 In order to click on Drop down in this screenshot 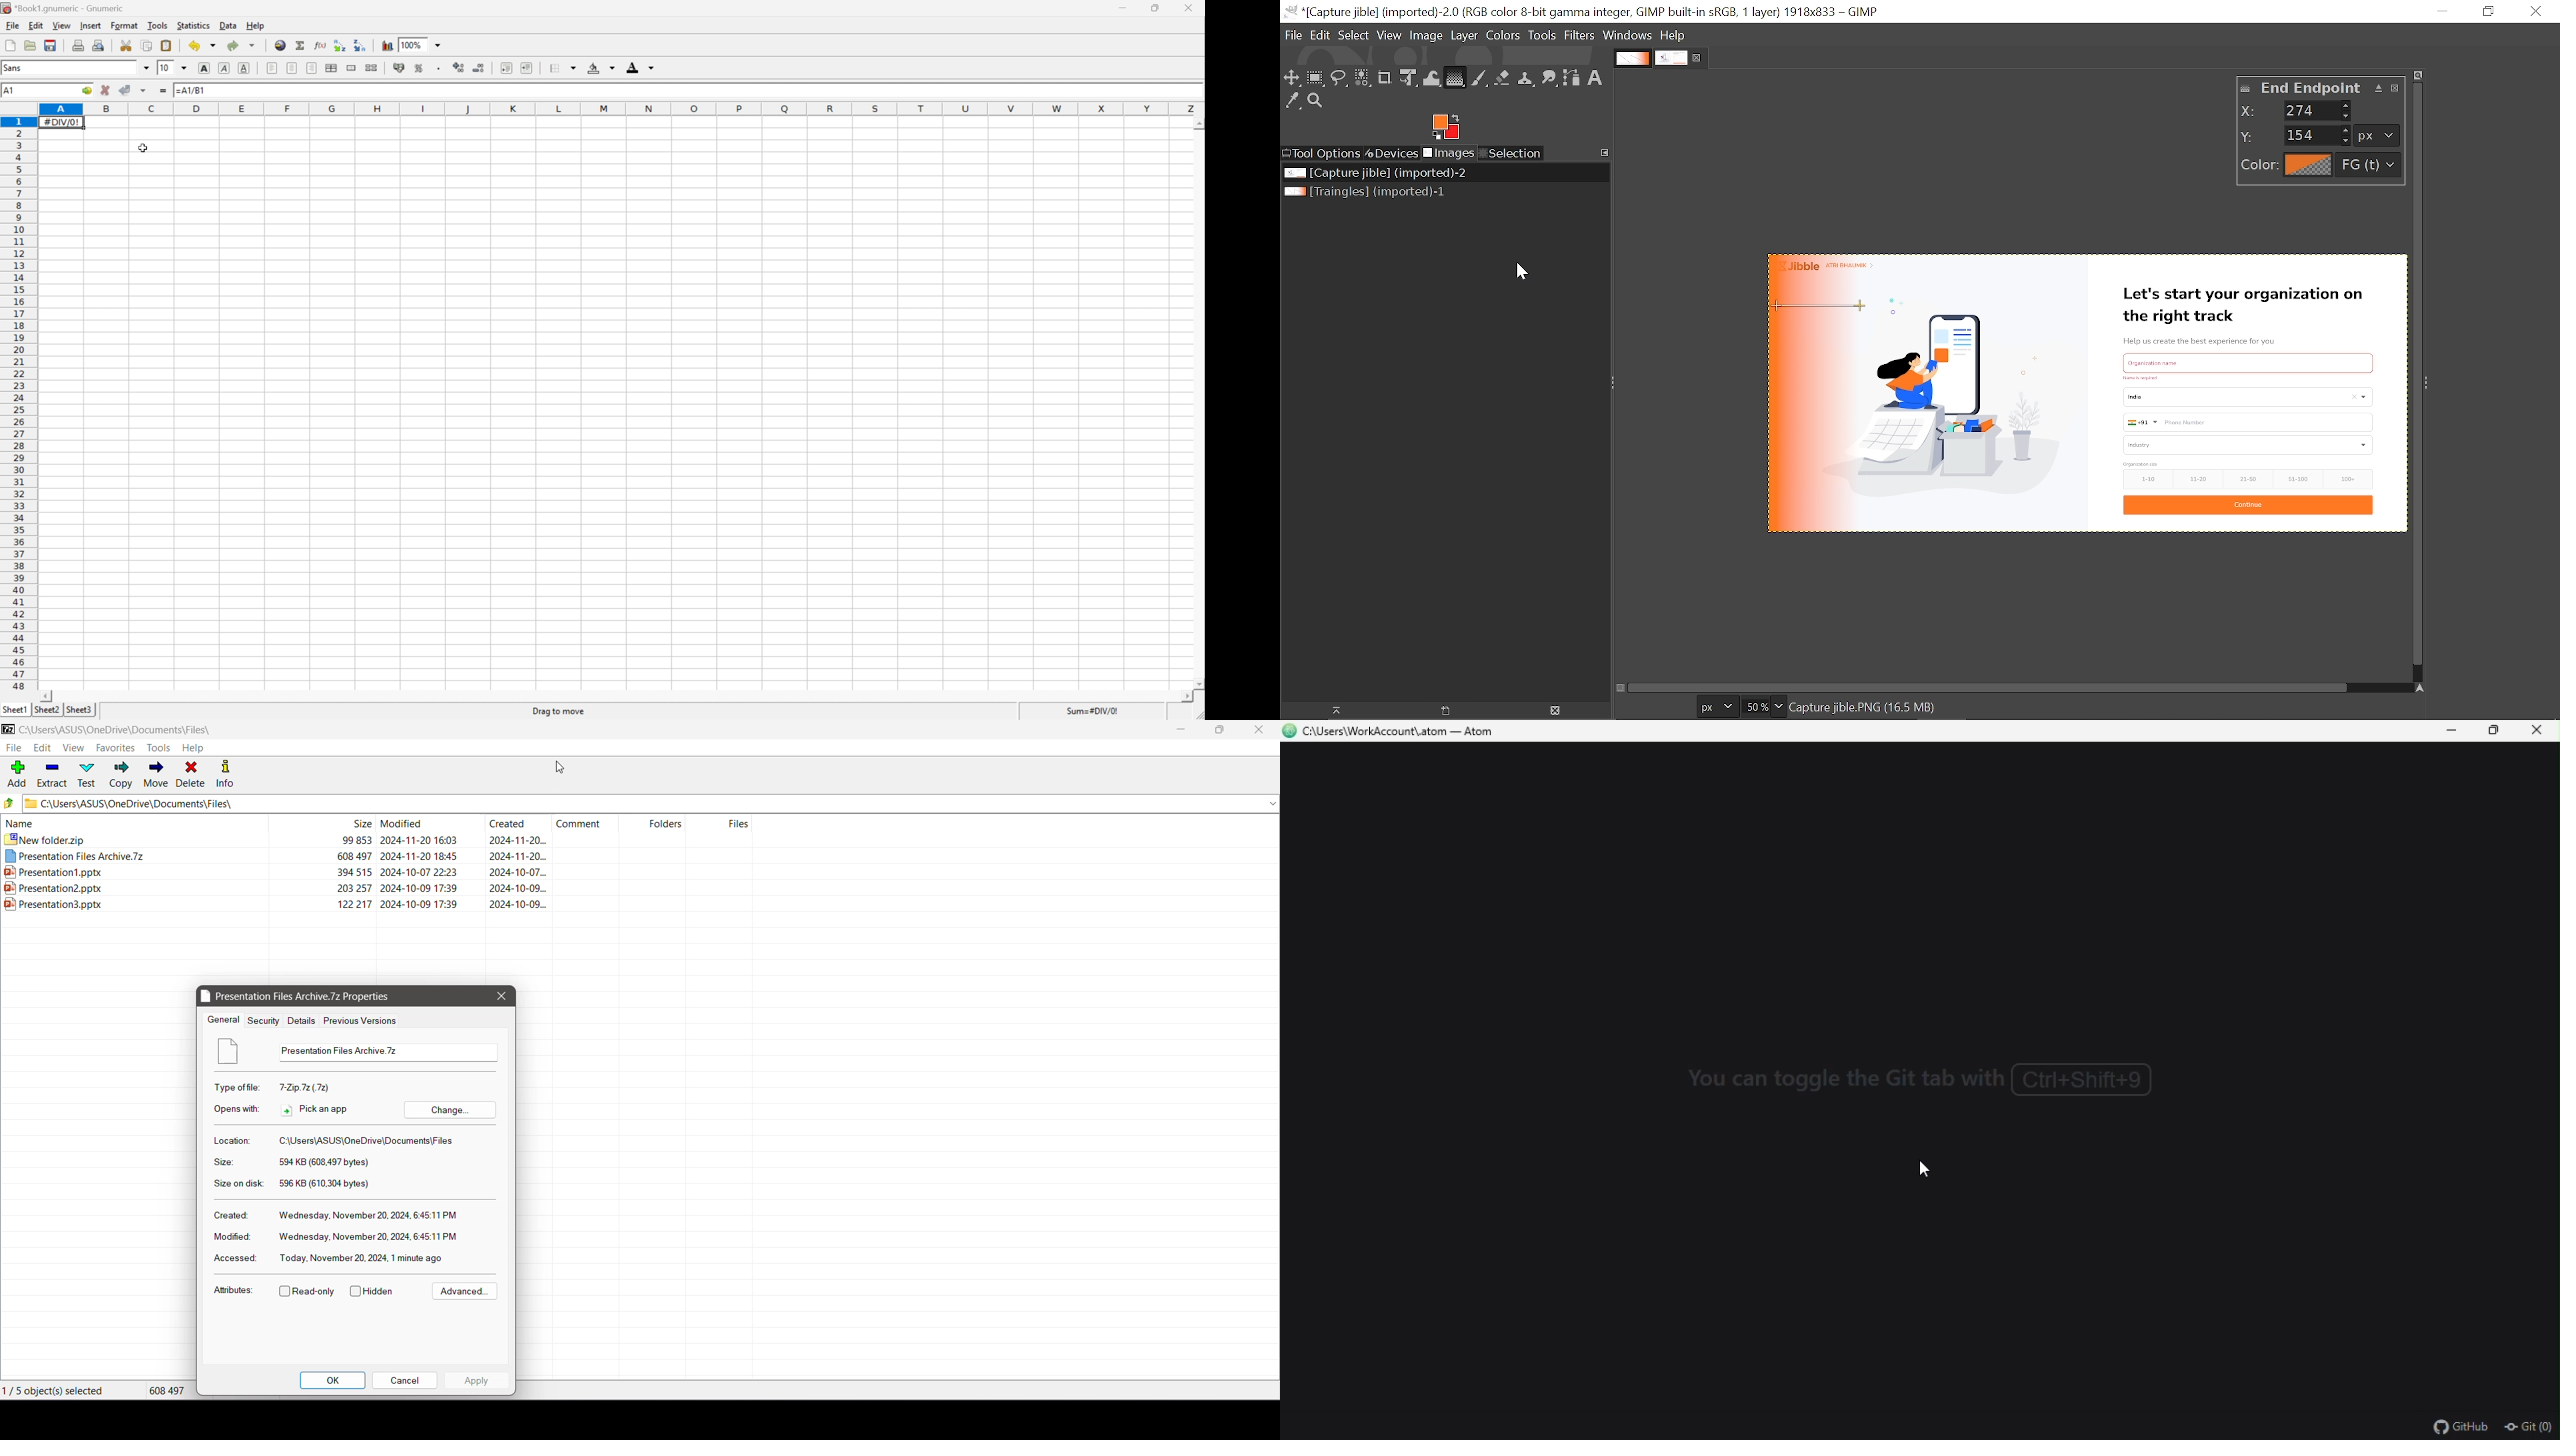, I will do `click(439, 44)`.